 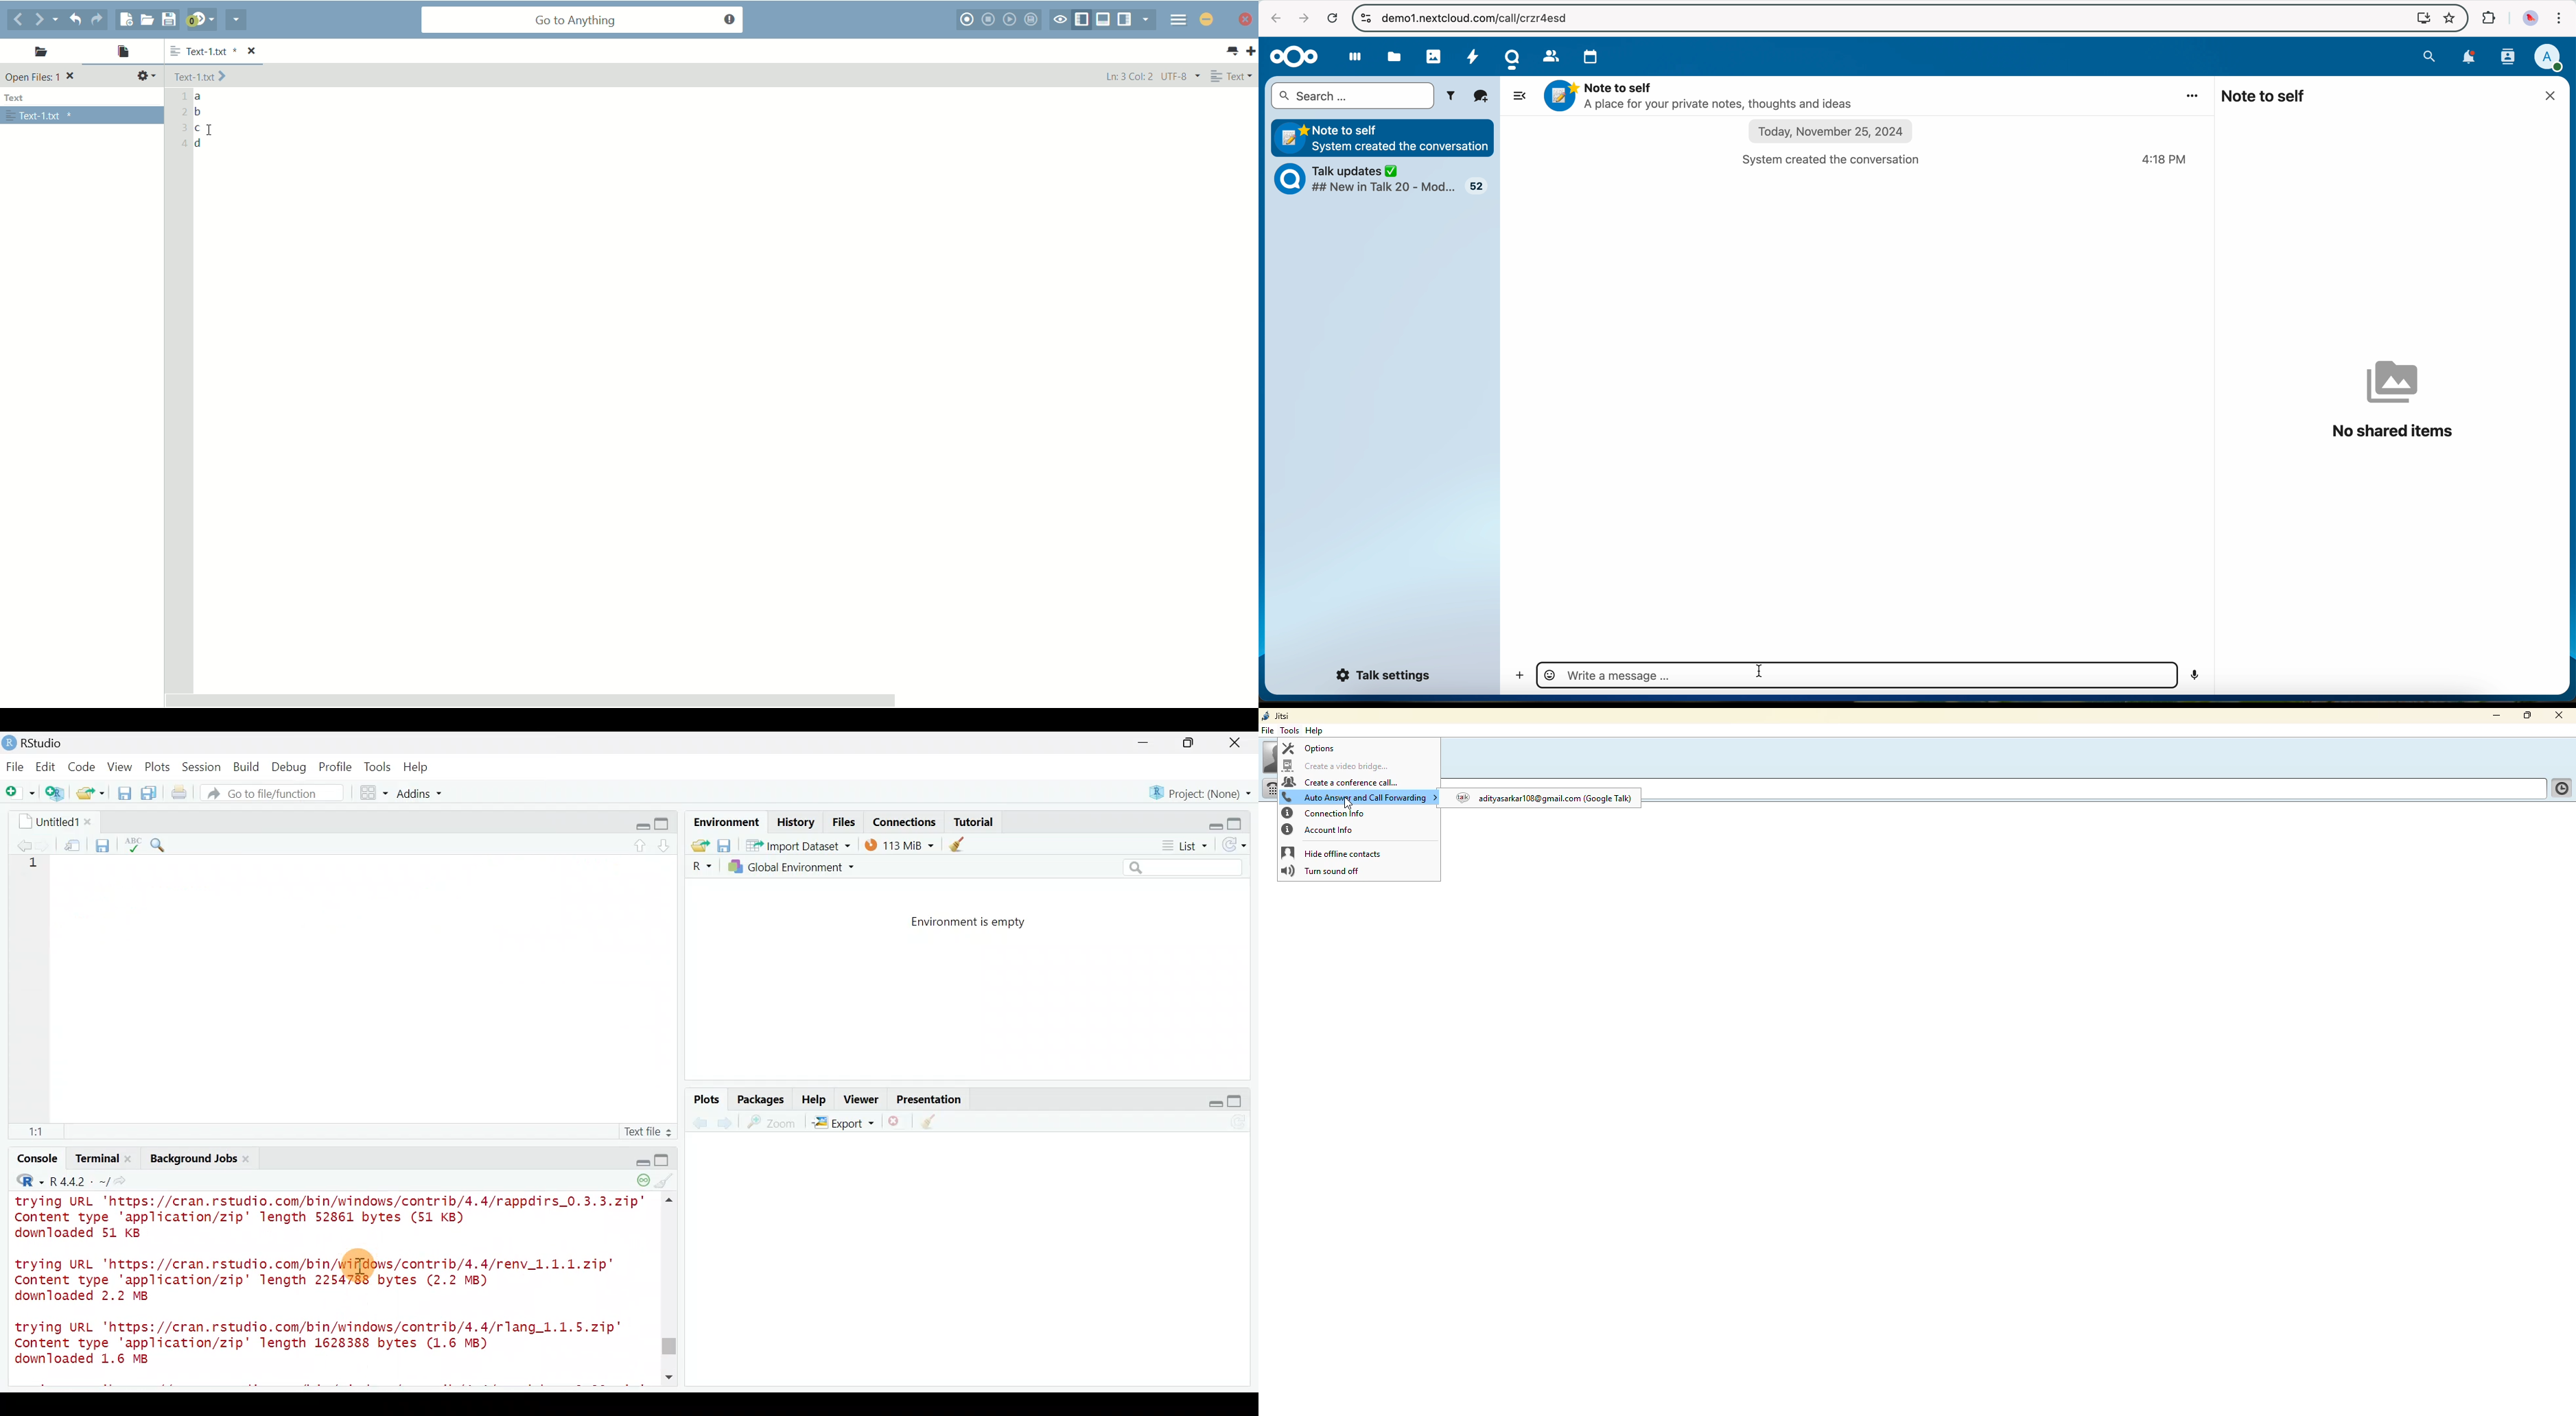 What do you see at coordinates (1192, 742) in the screenshot?
I see `maximize` at bounding box center [1192, 742].